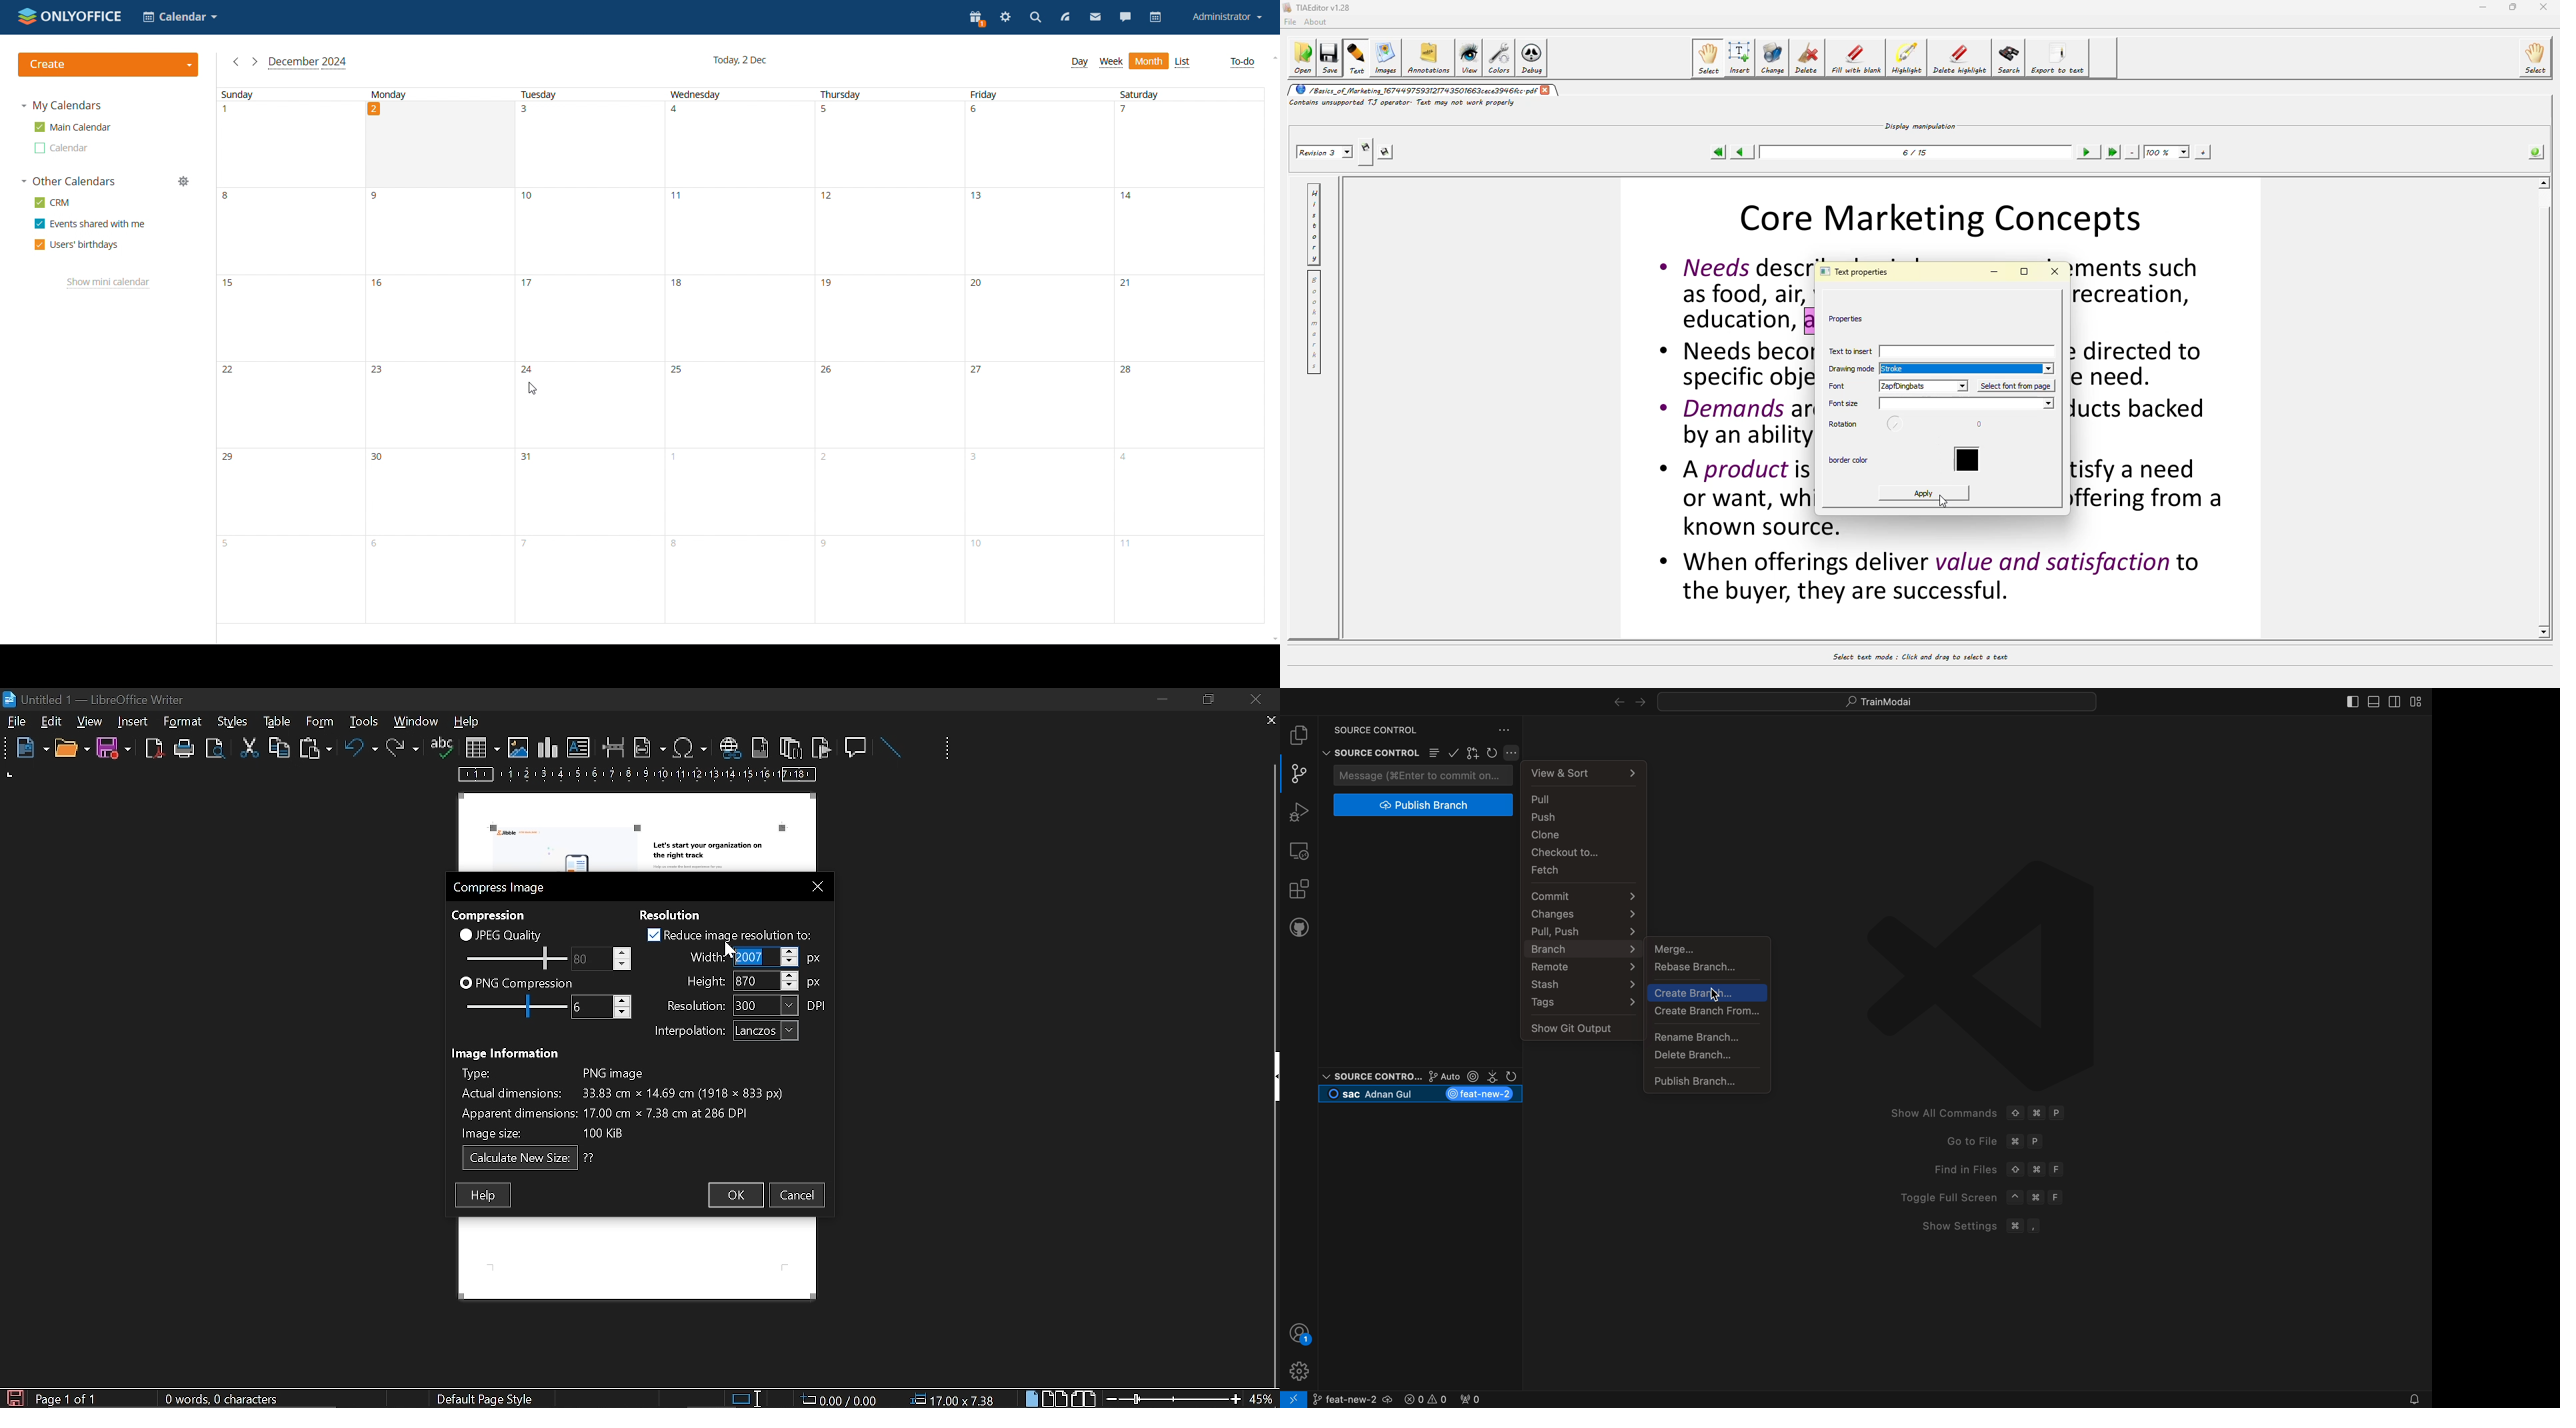  I want to click on insert hyperlink, so click(729, 749).